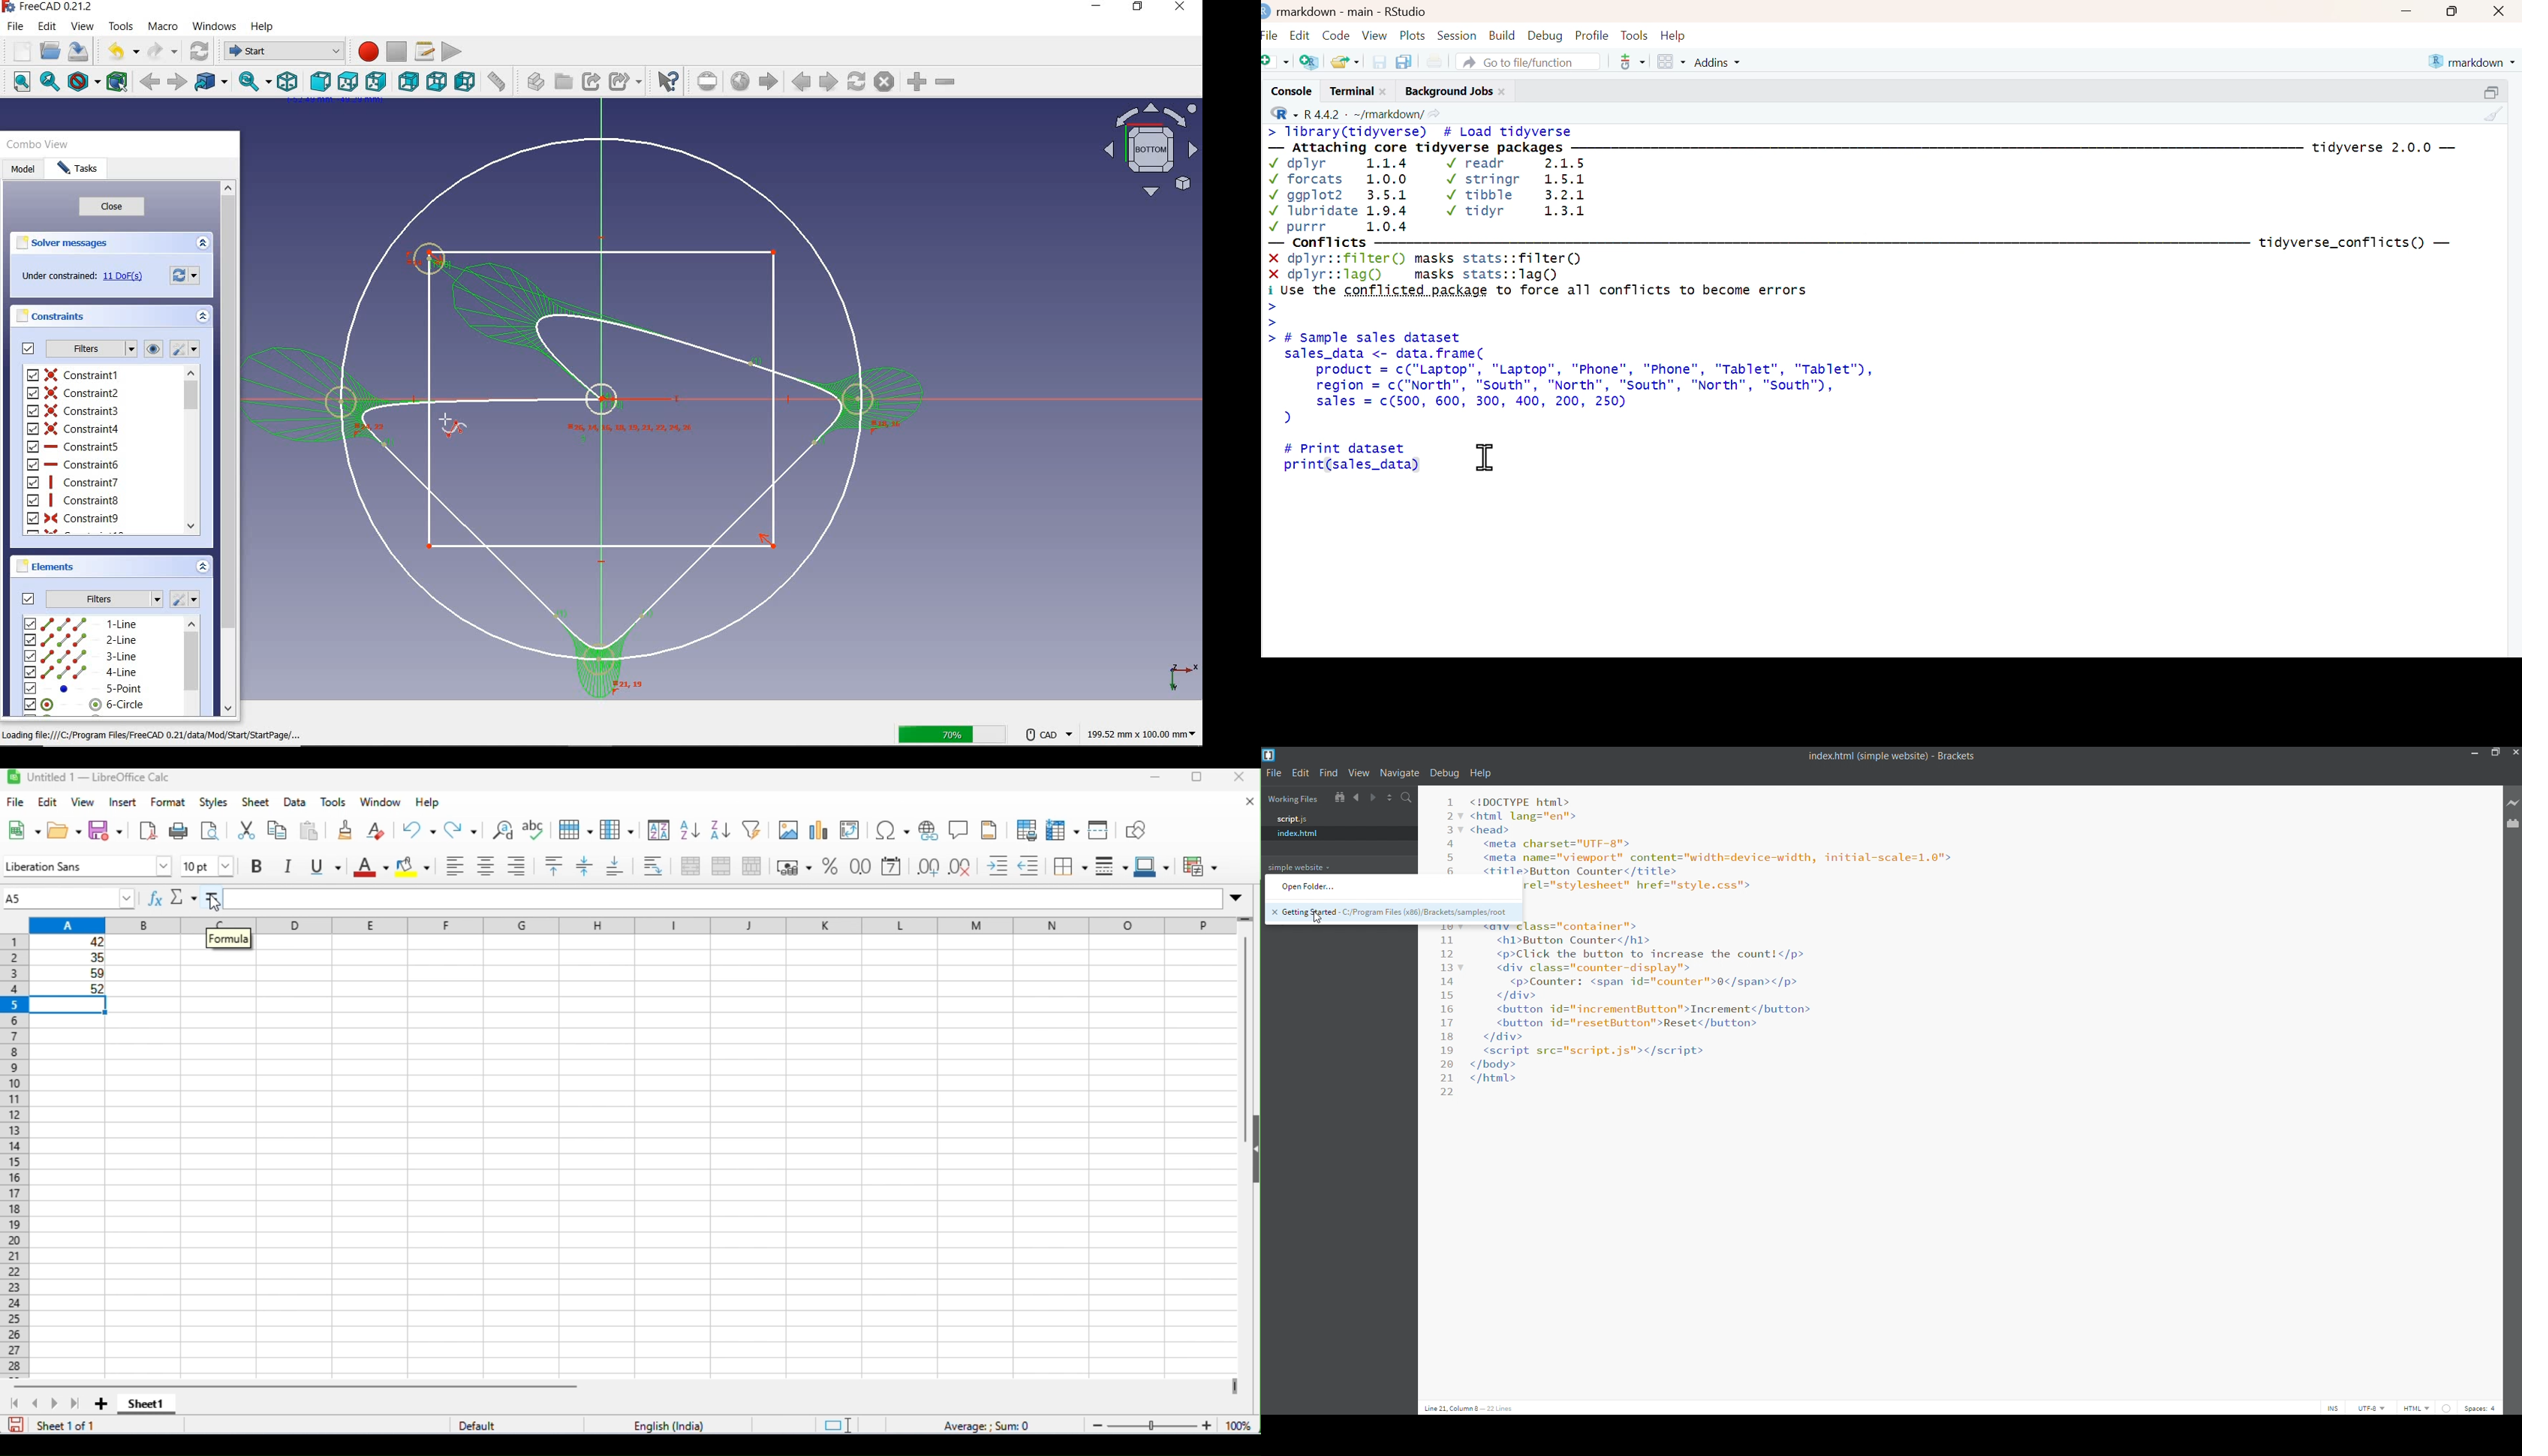 The image size is (2548, 1456). Describe the element at coordinates (22, 82) in the screenshot. I see `fit all` at that location.